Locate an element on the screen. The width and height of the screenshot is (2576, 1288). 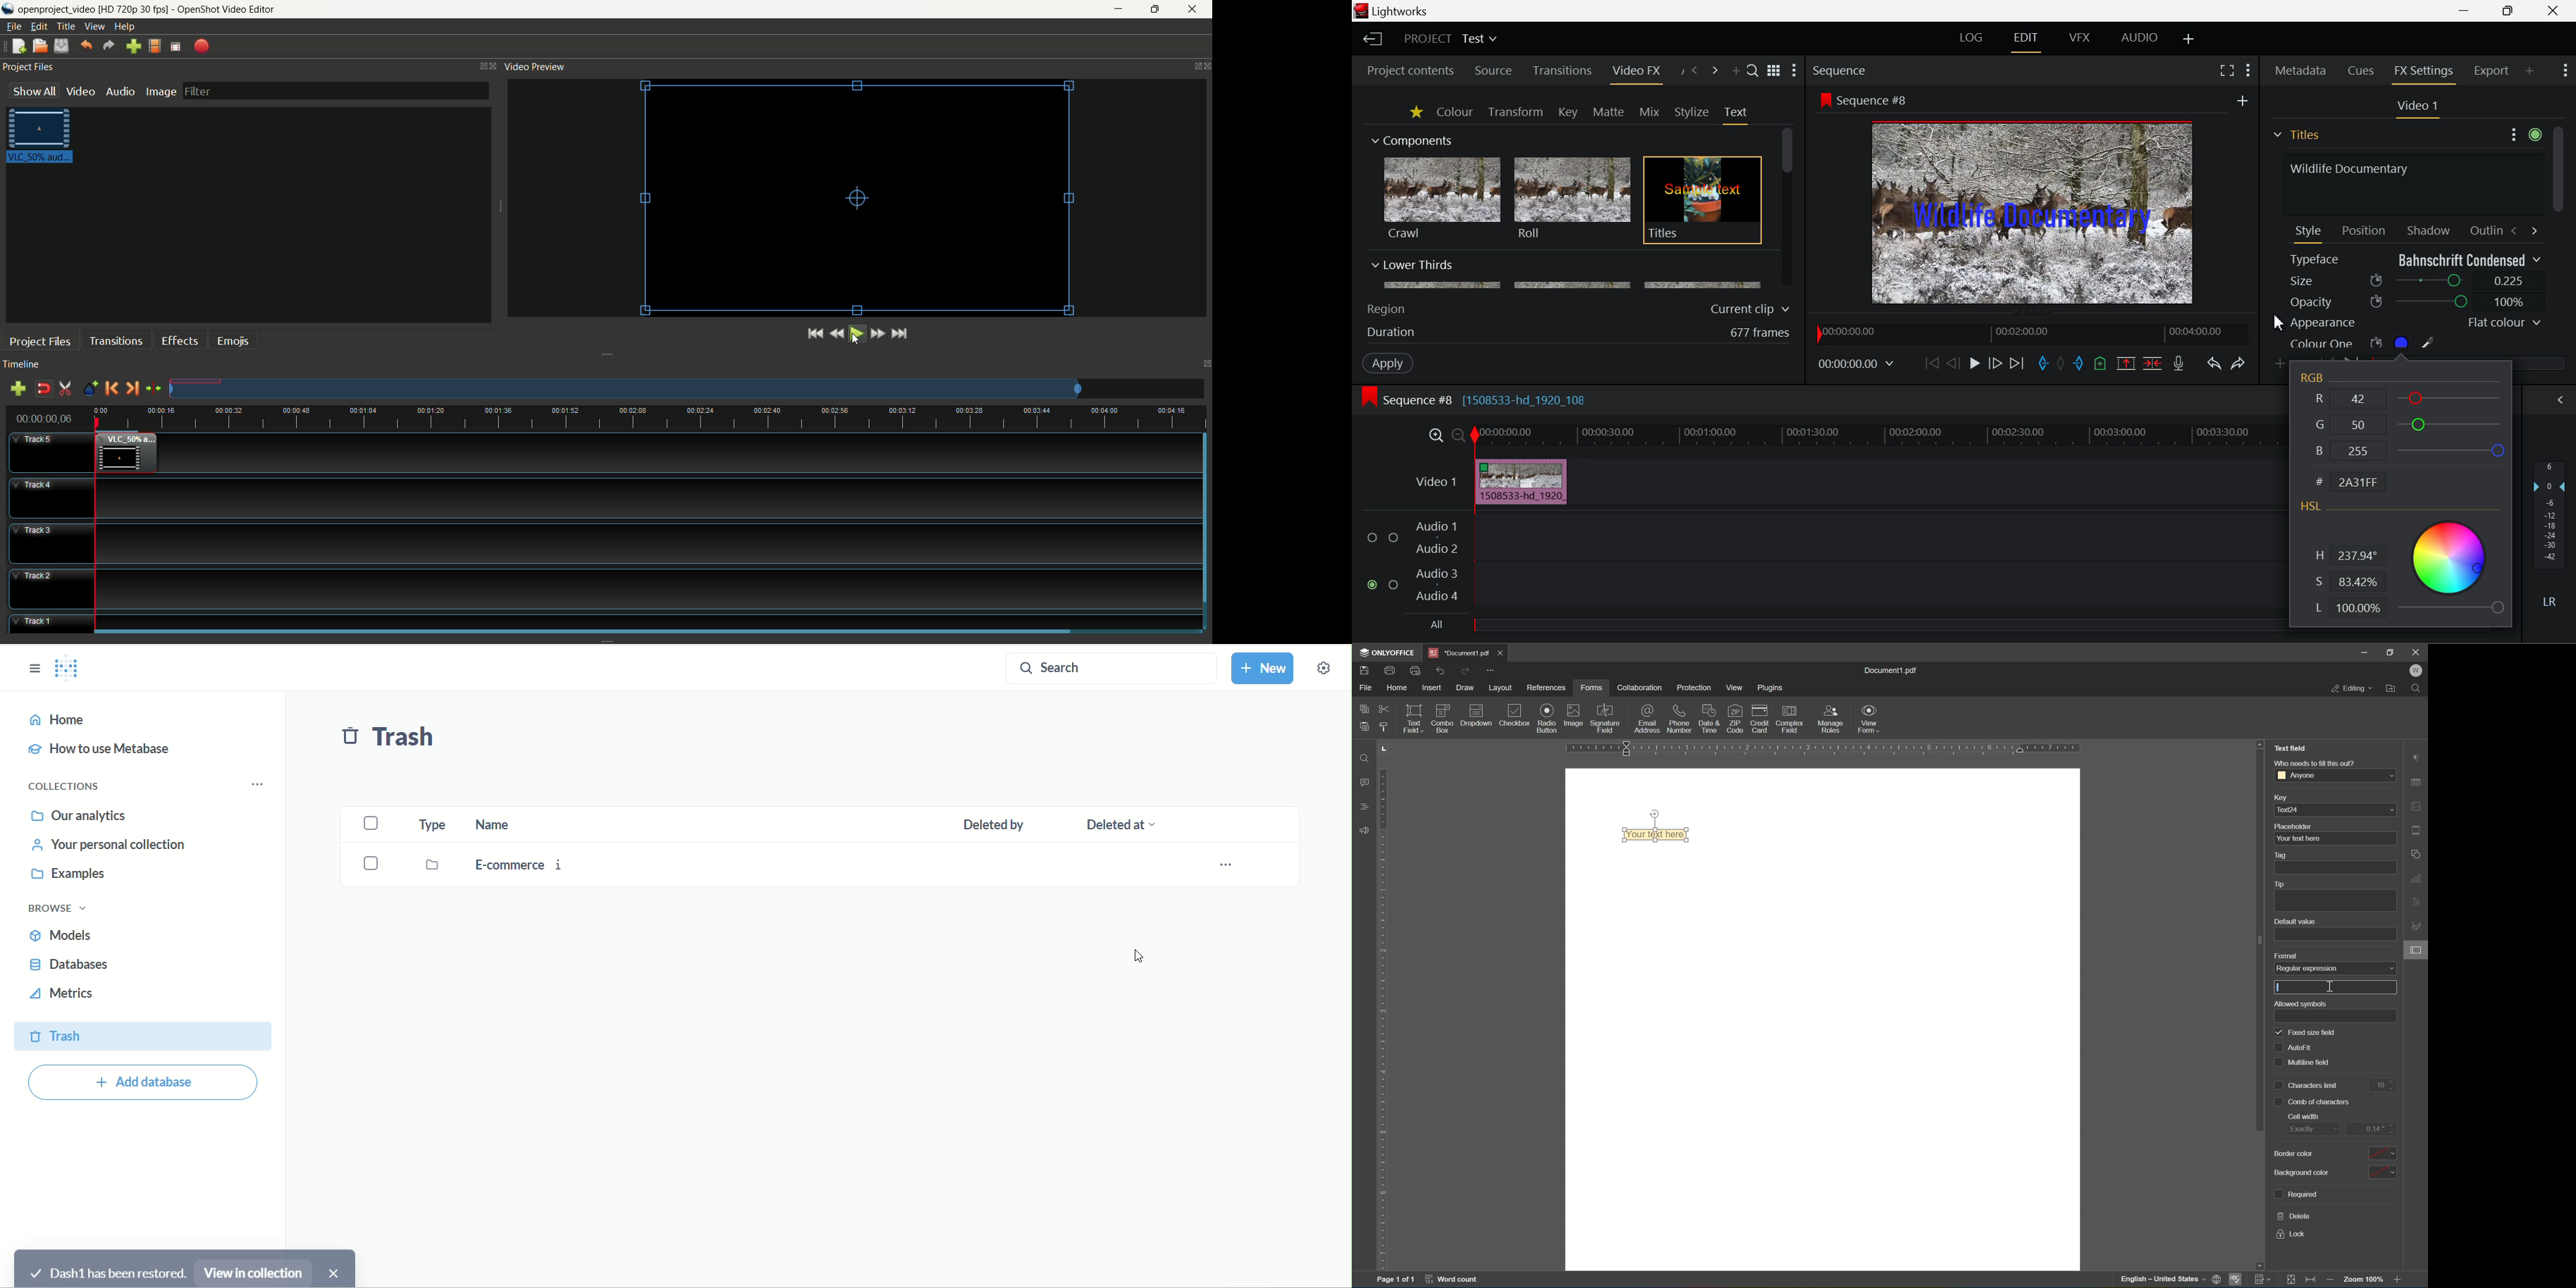
Crawl is located at coordinates (1442, 198).